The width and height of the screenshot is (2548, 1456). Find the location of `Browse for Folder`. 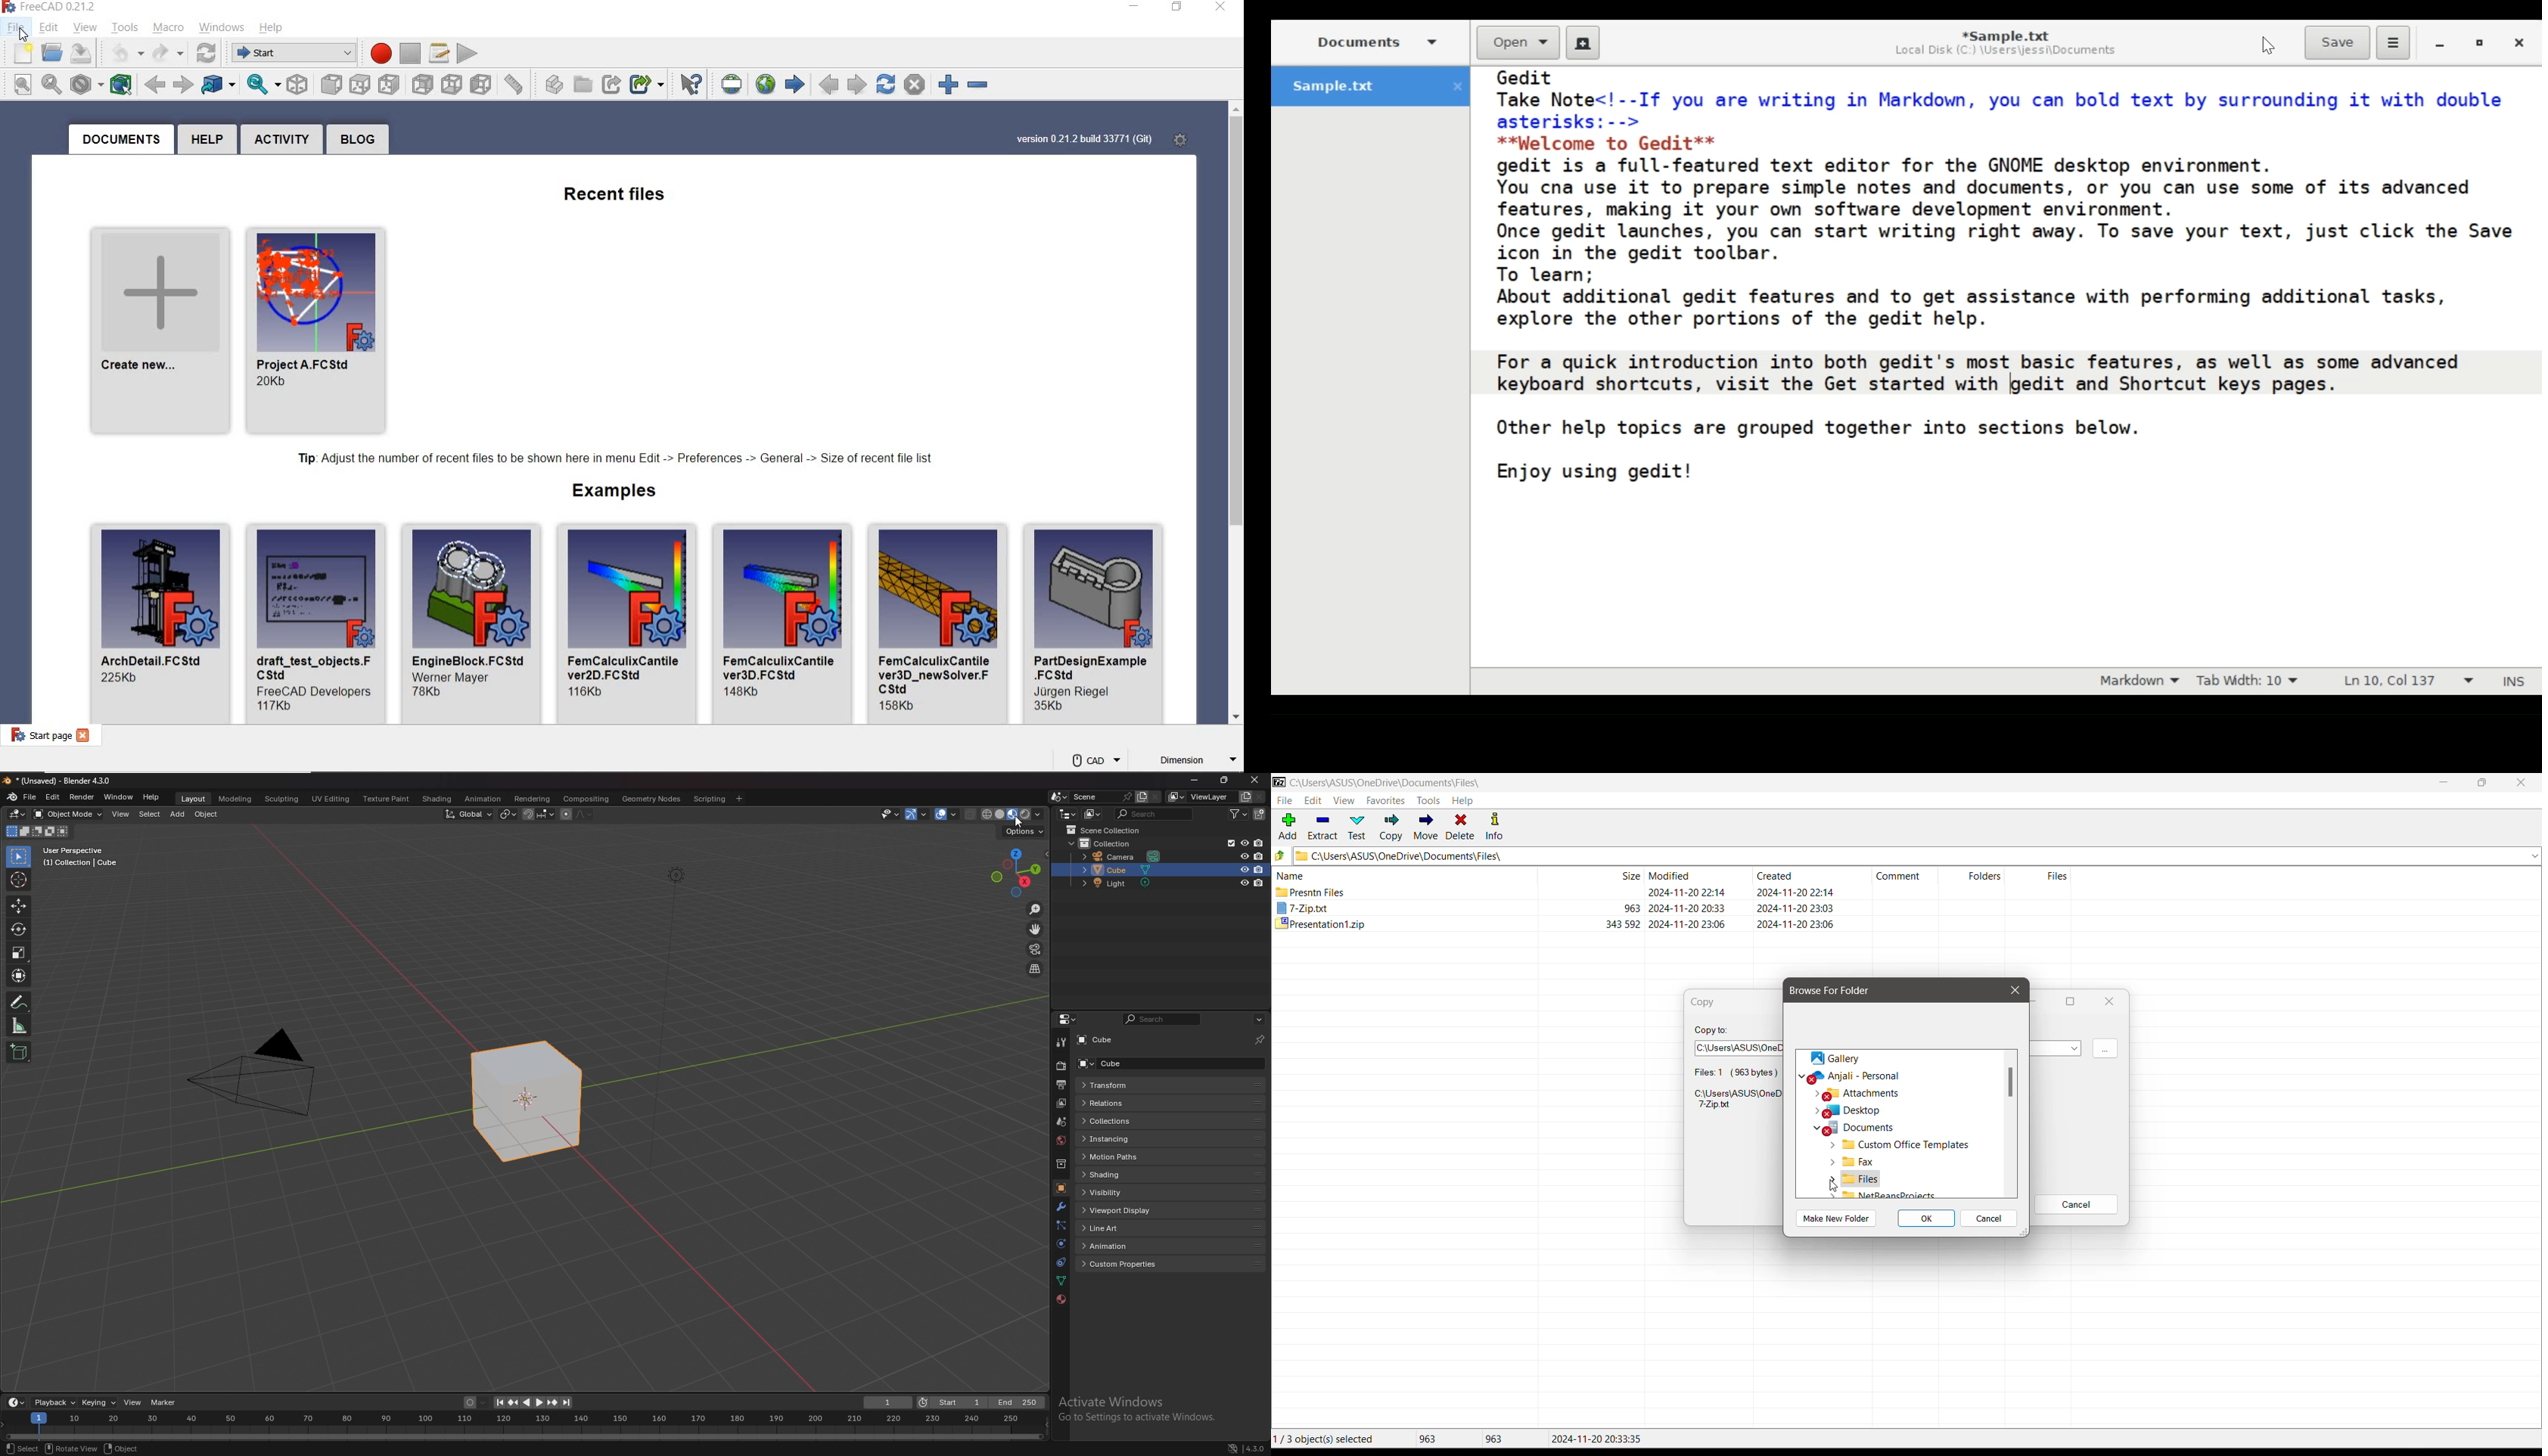

Browse for Folder is located at coordinates (1836, 991).